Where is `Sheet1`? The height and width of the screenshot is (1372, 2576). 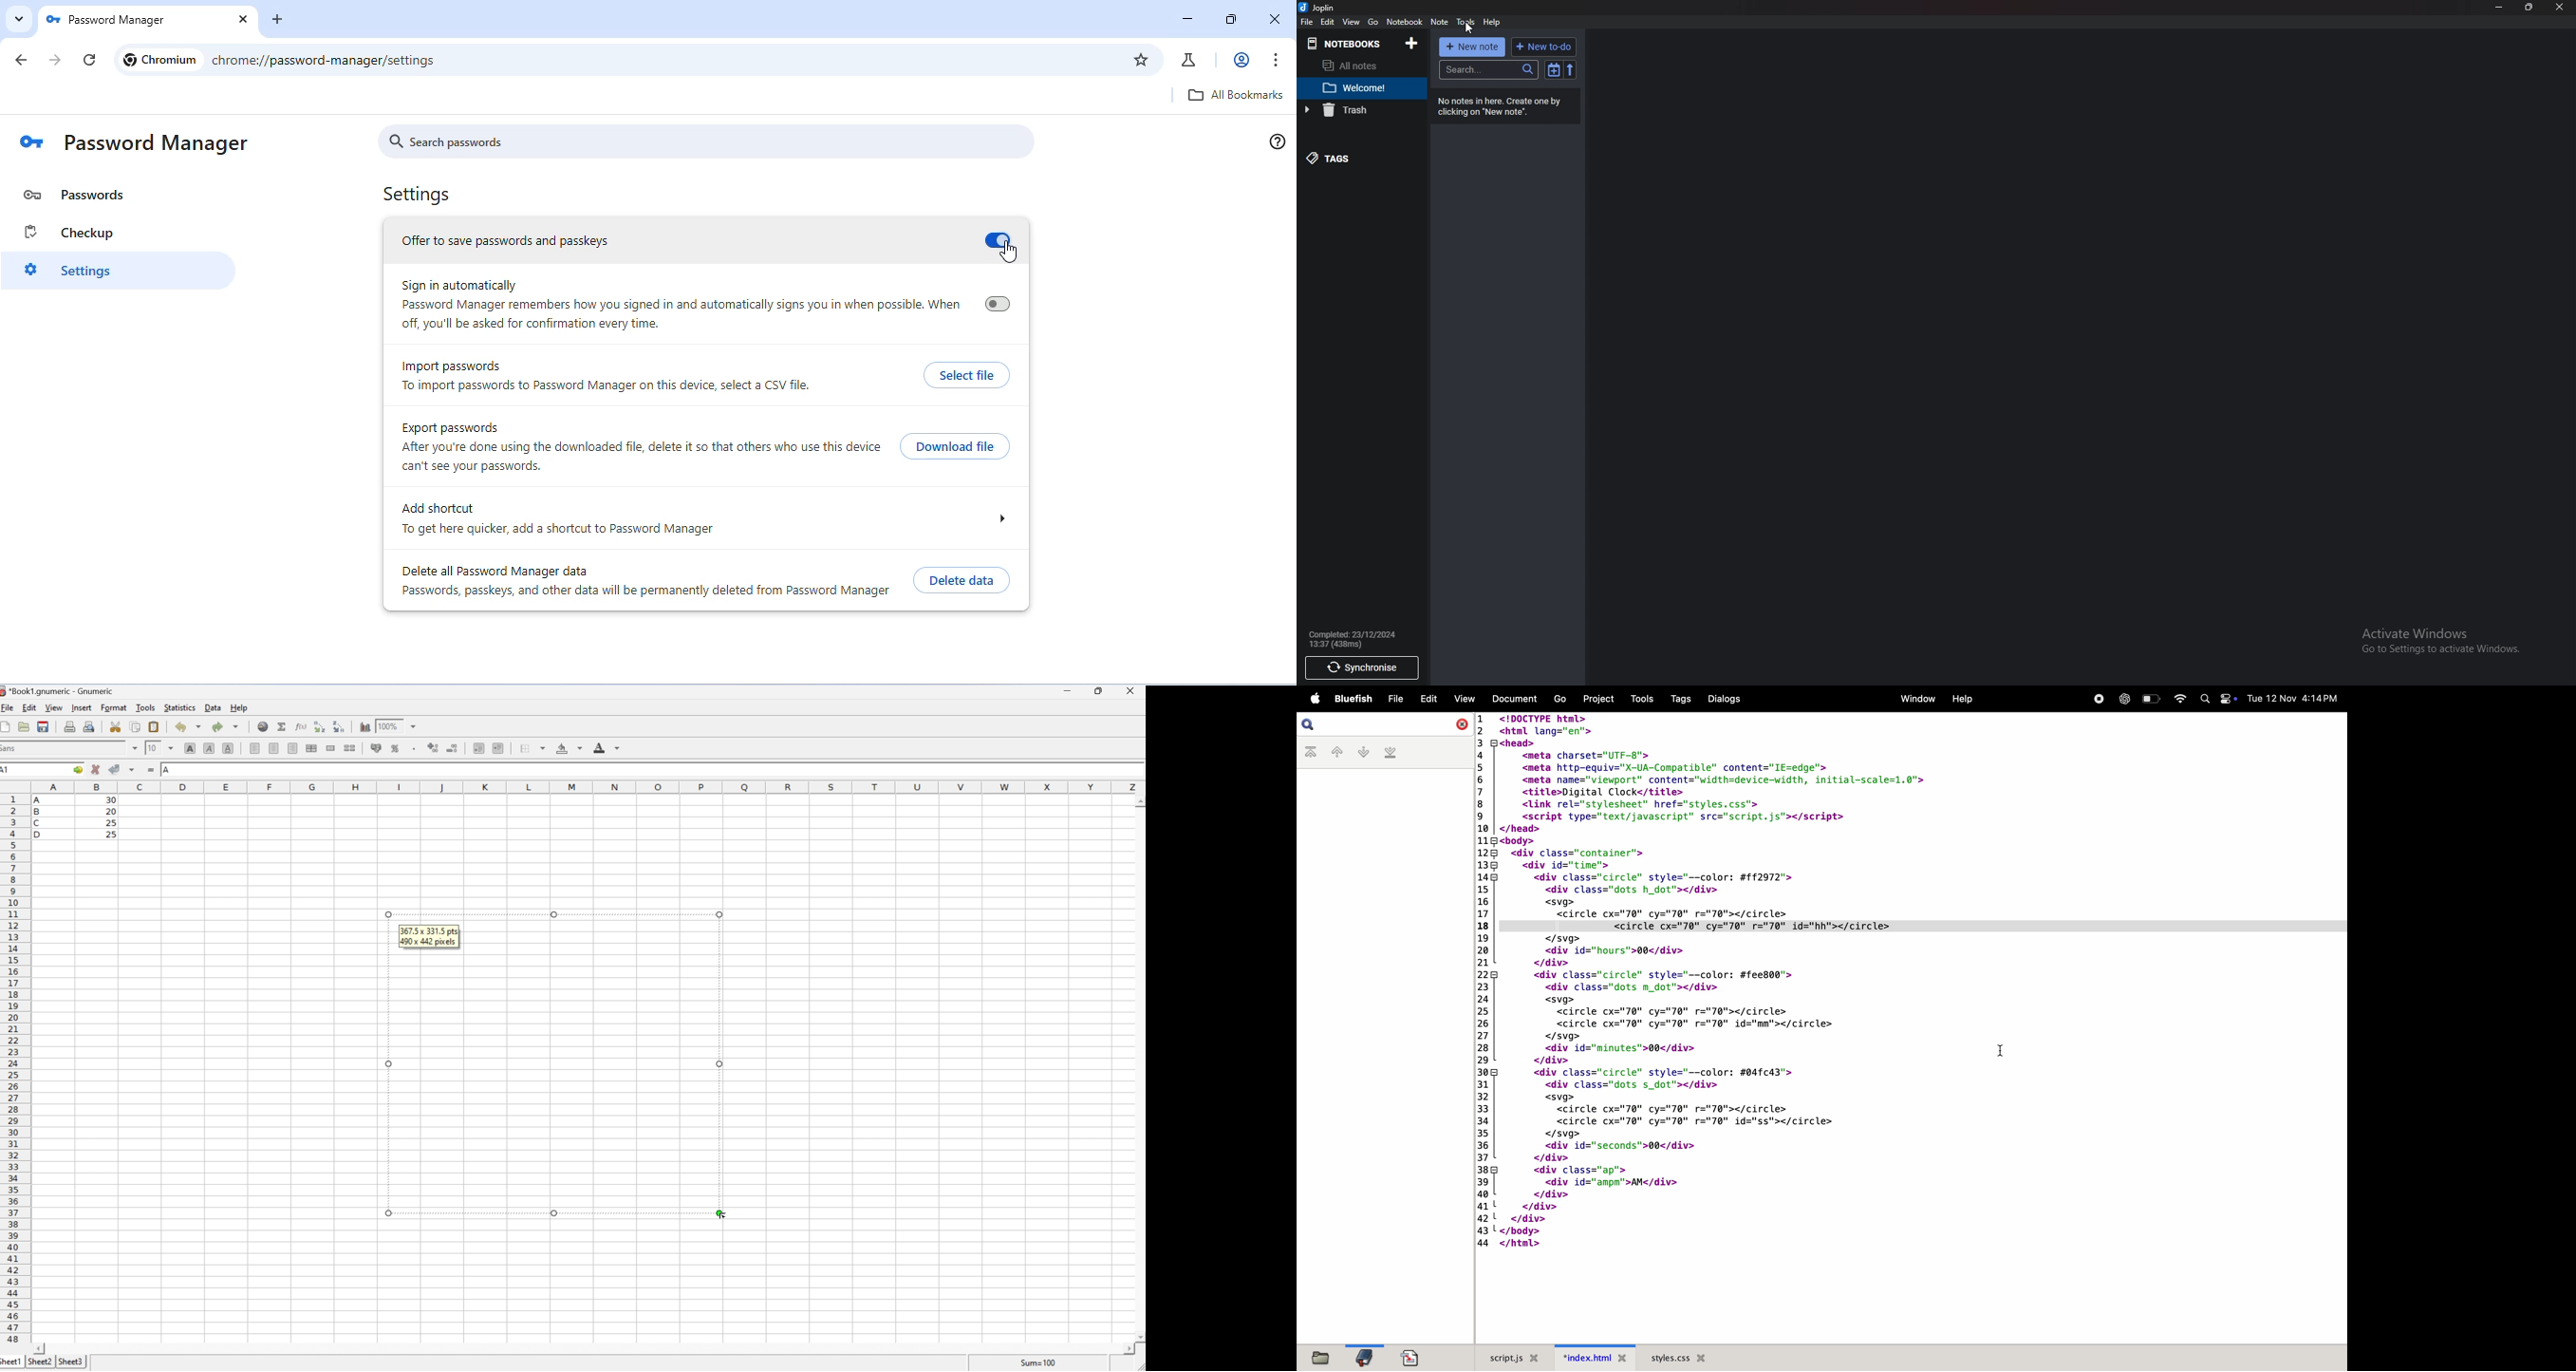 Sheet1 is located at coordinates (11, 1363).